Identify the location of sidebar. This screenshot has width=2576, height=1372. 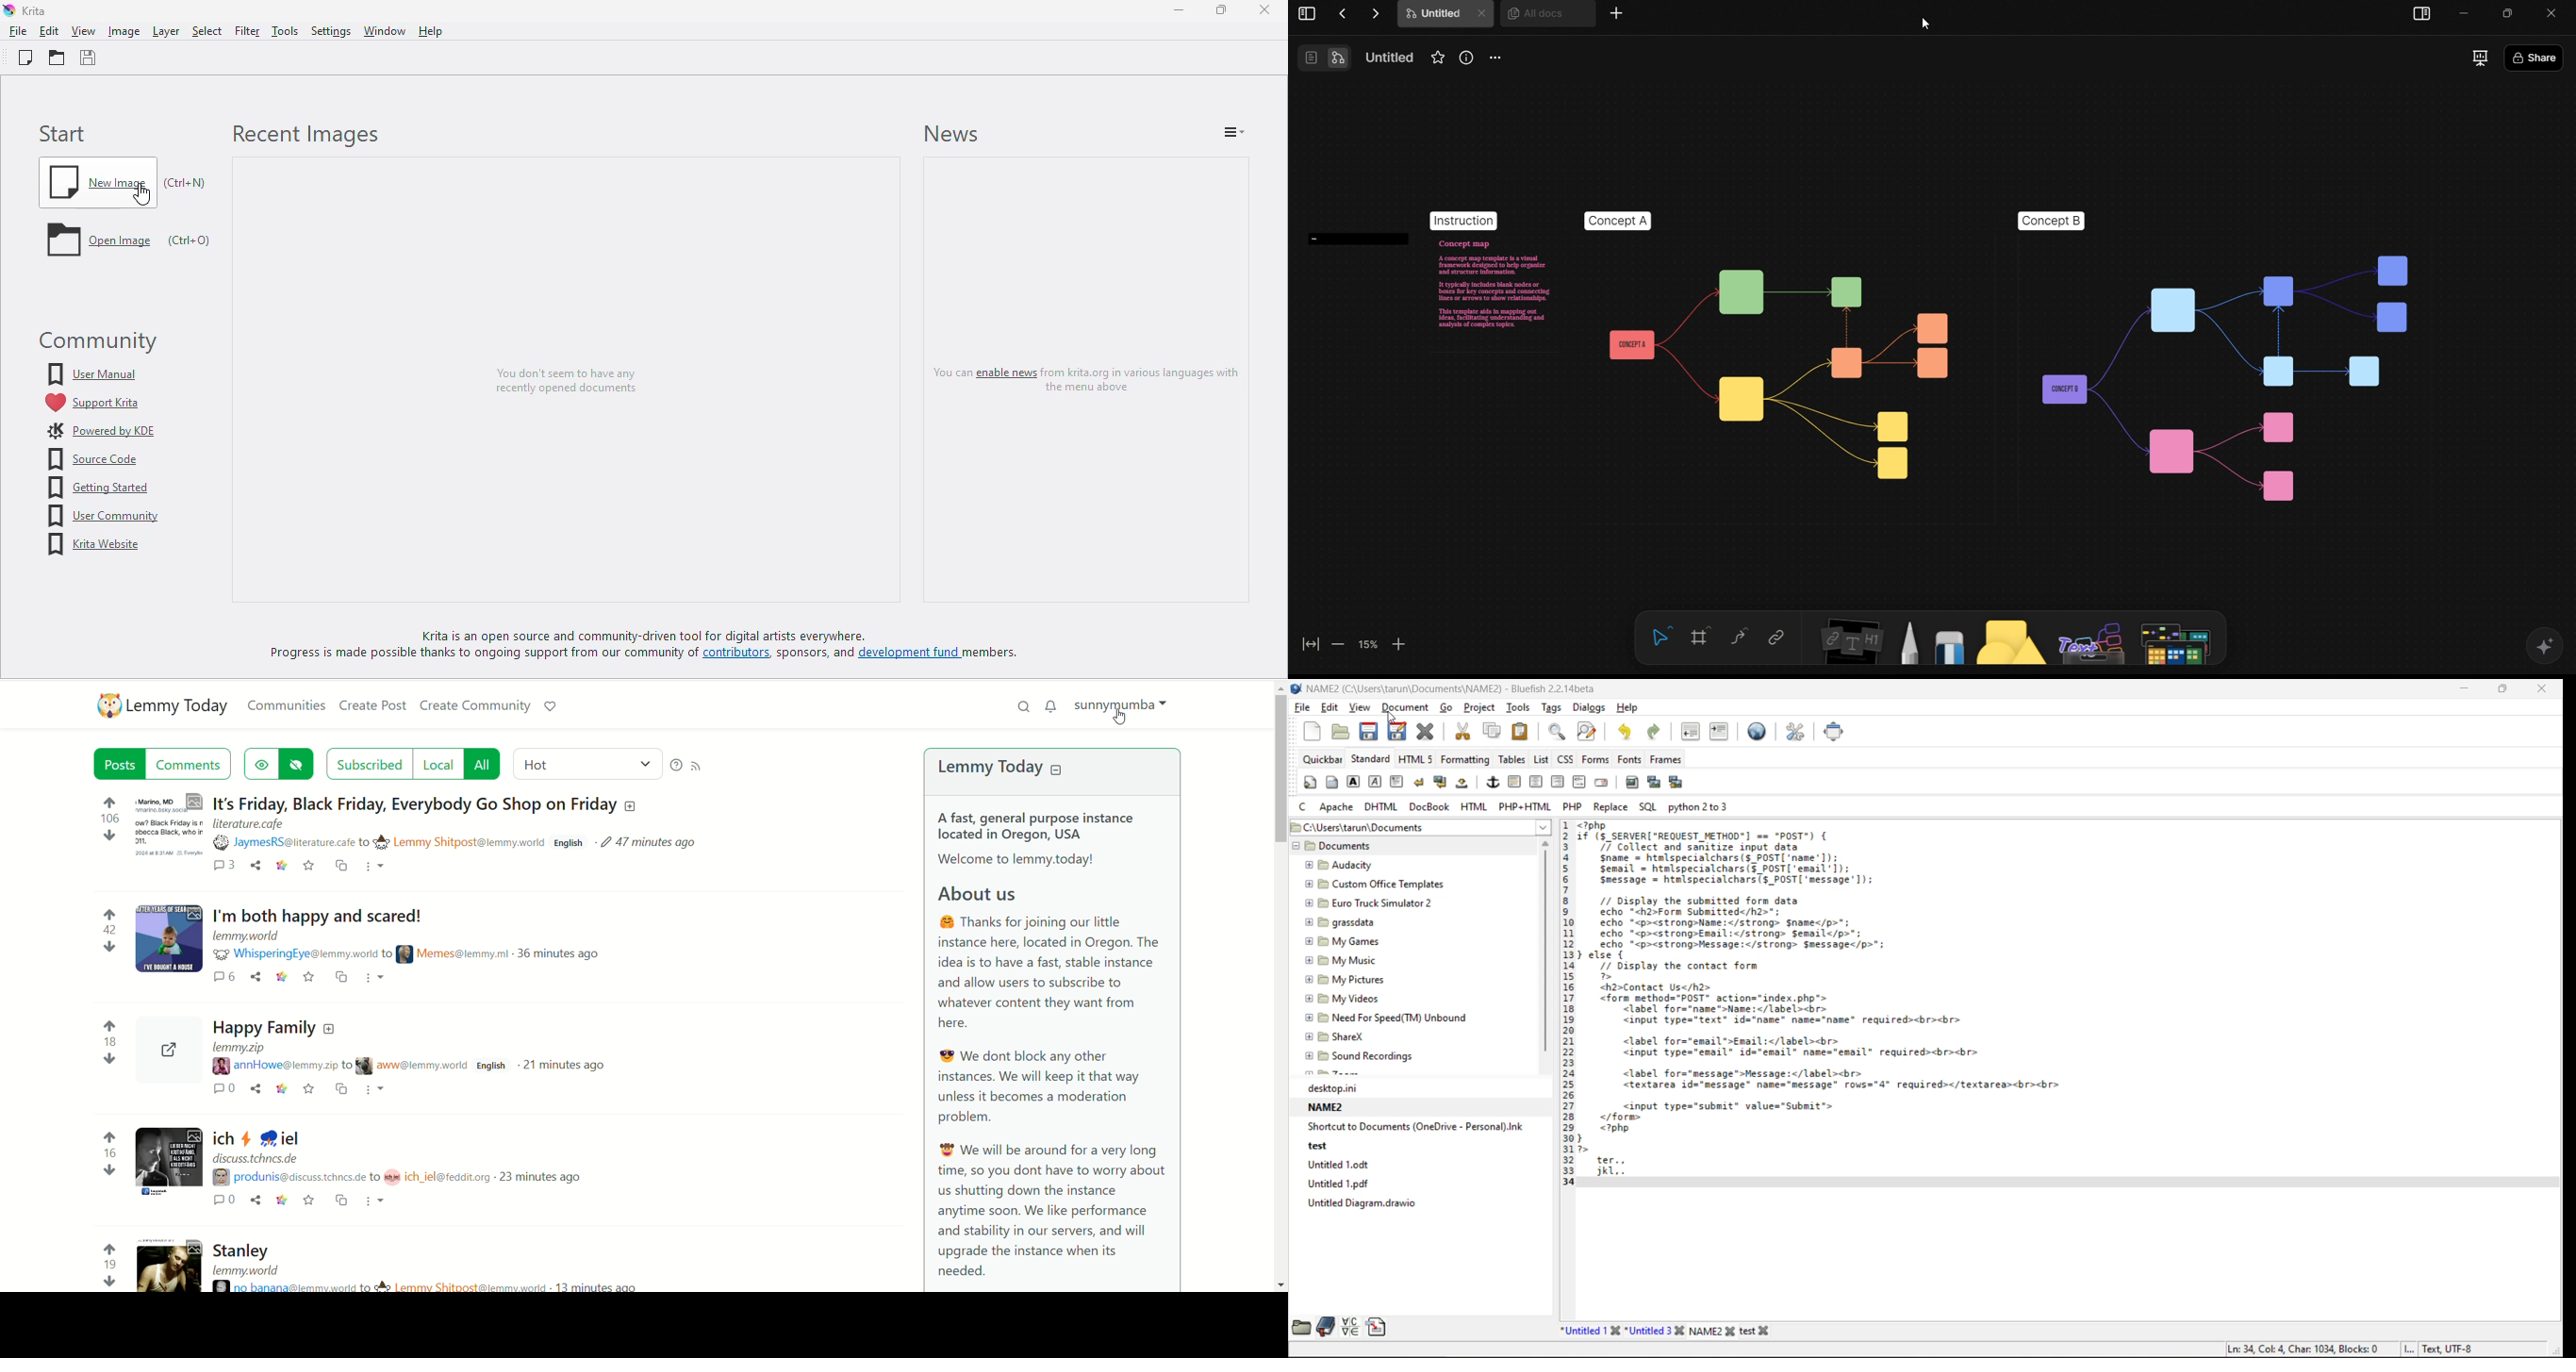
(2424, 15).